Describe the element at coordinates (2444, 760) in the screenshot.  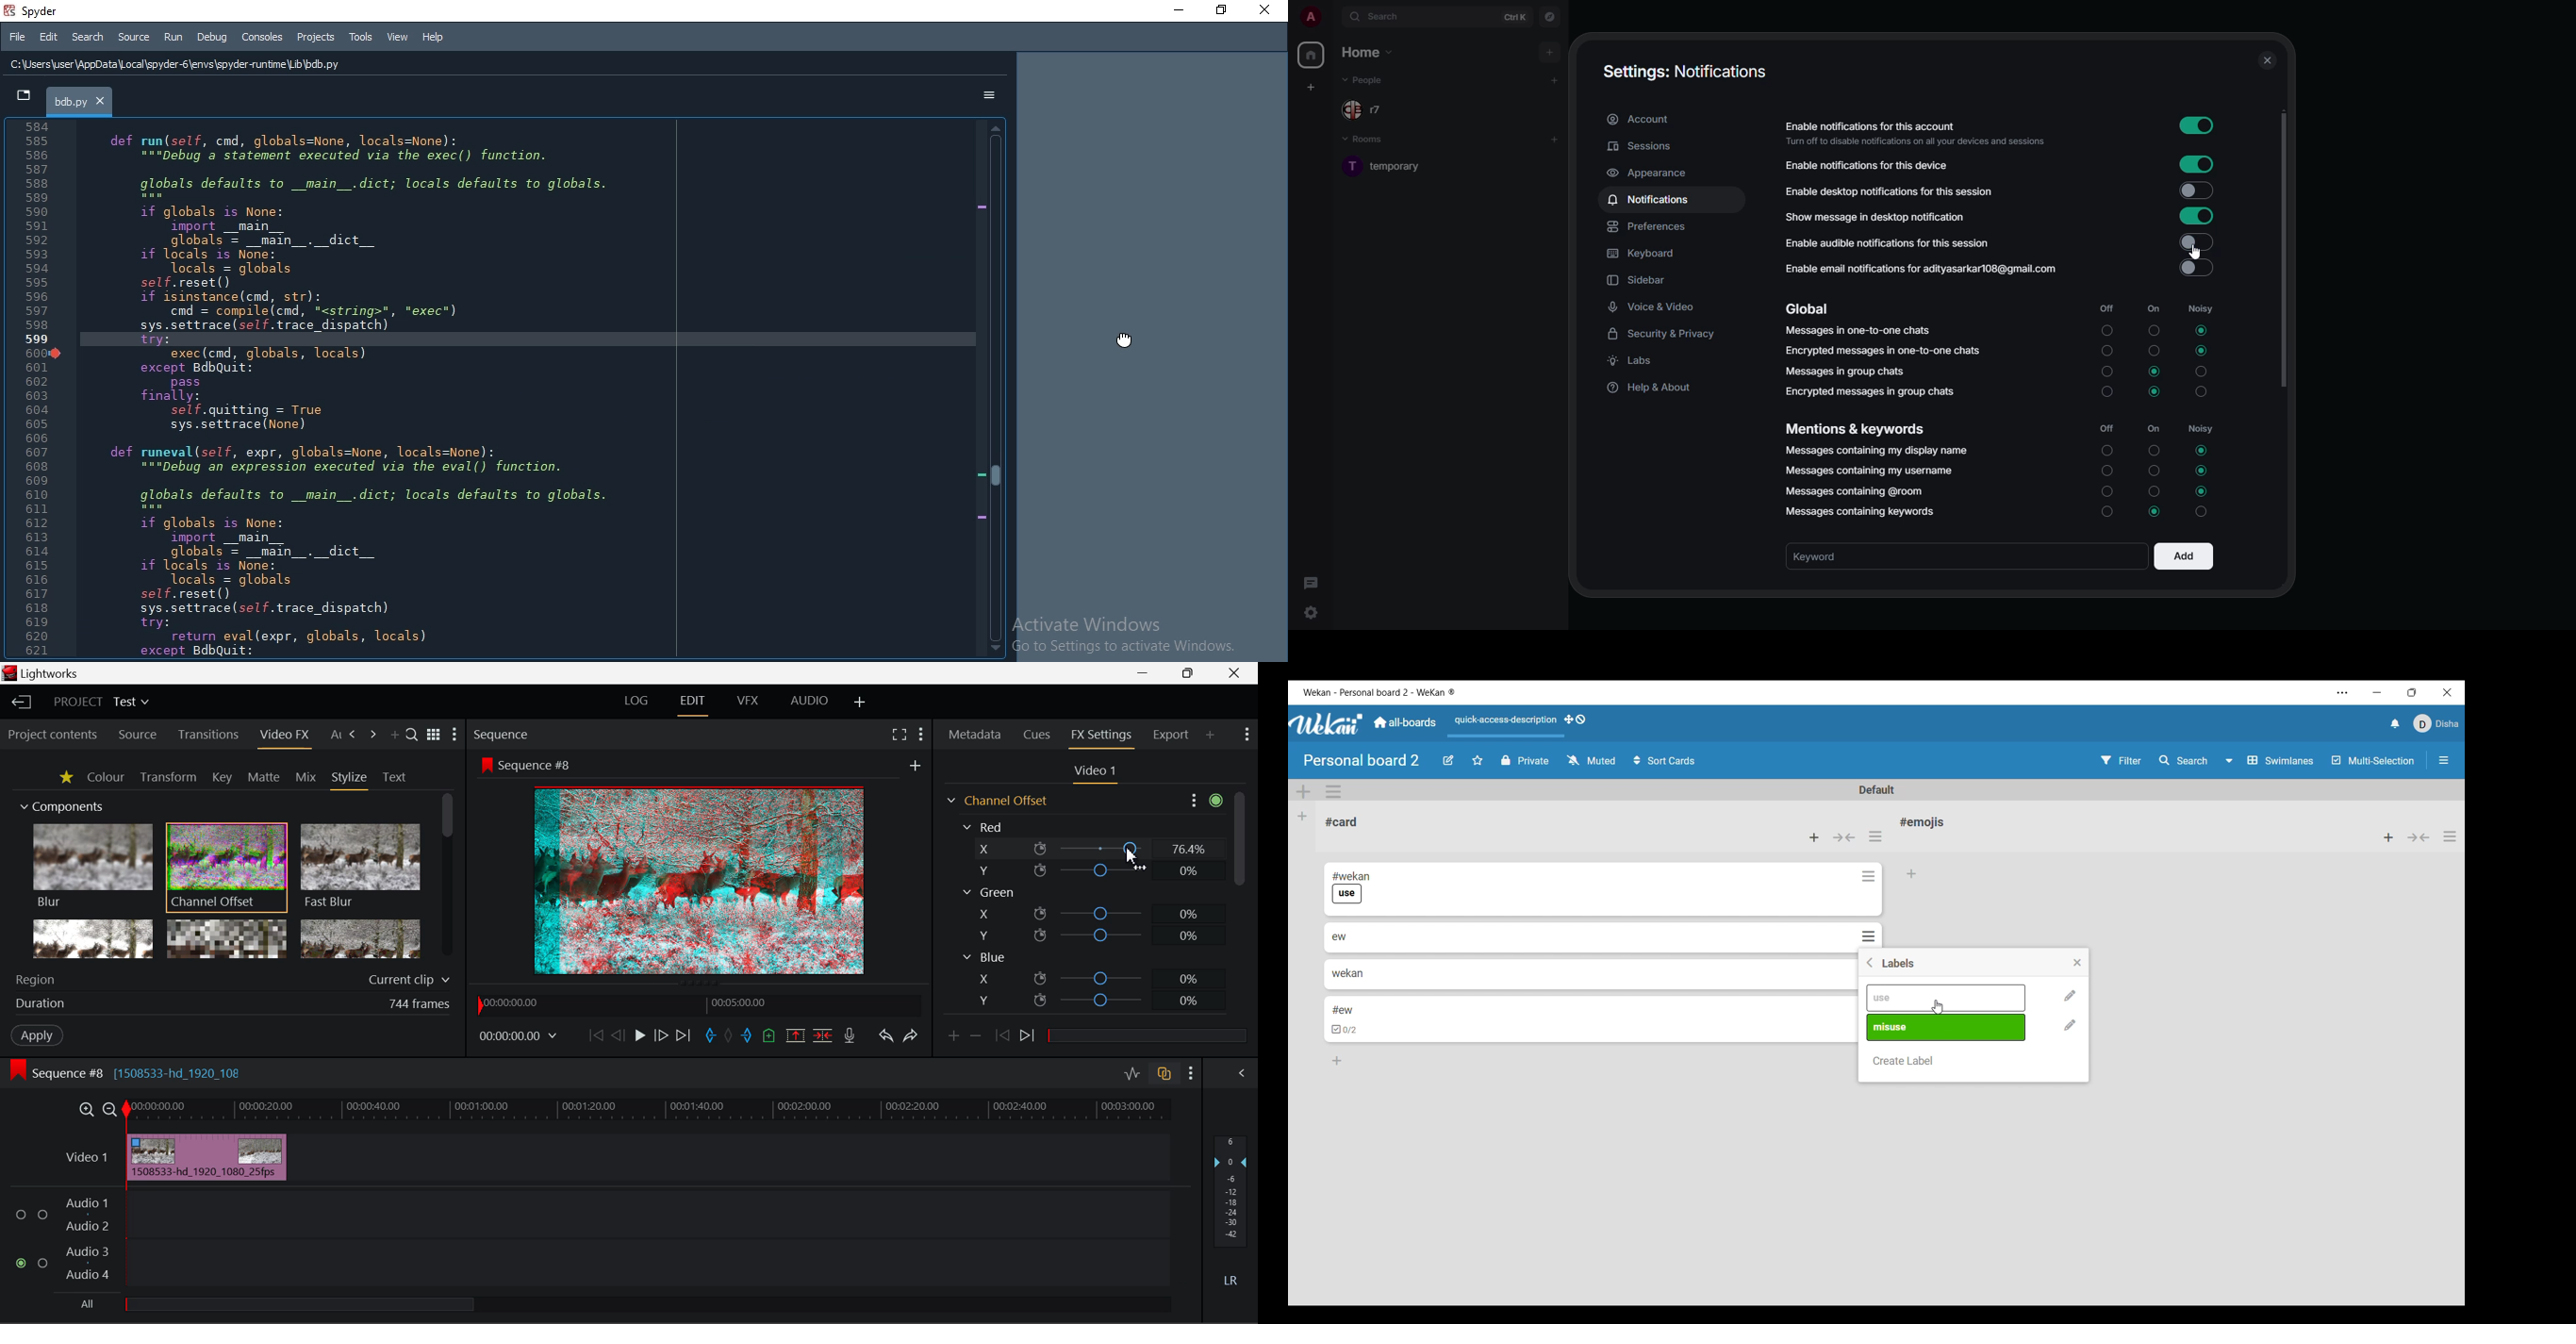
I see `Open/Close sidebar` at that location.